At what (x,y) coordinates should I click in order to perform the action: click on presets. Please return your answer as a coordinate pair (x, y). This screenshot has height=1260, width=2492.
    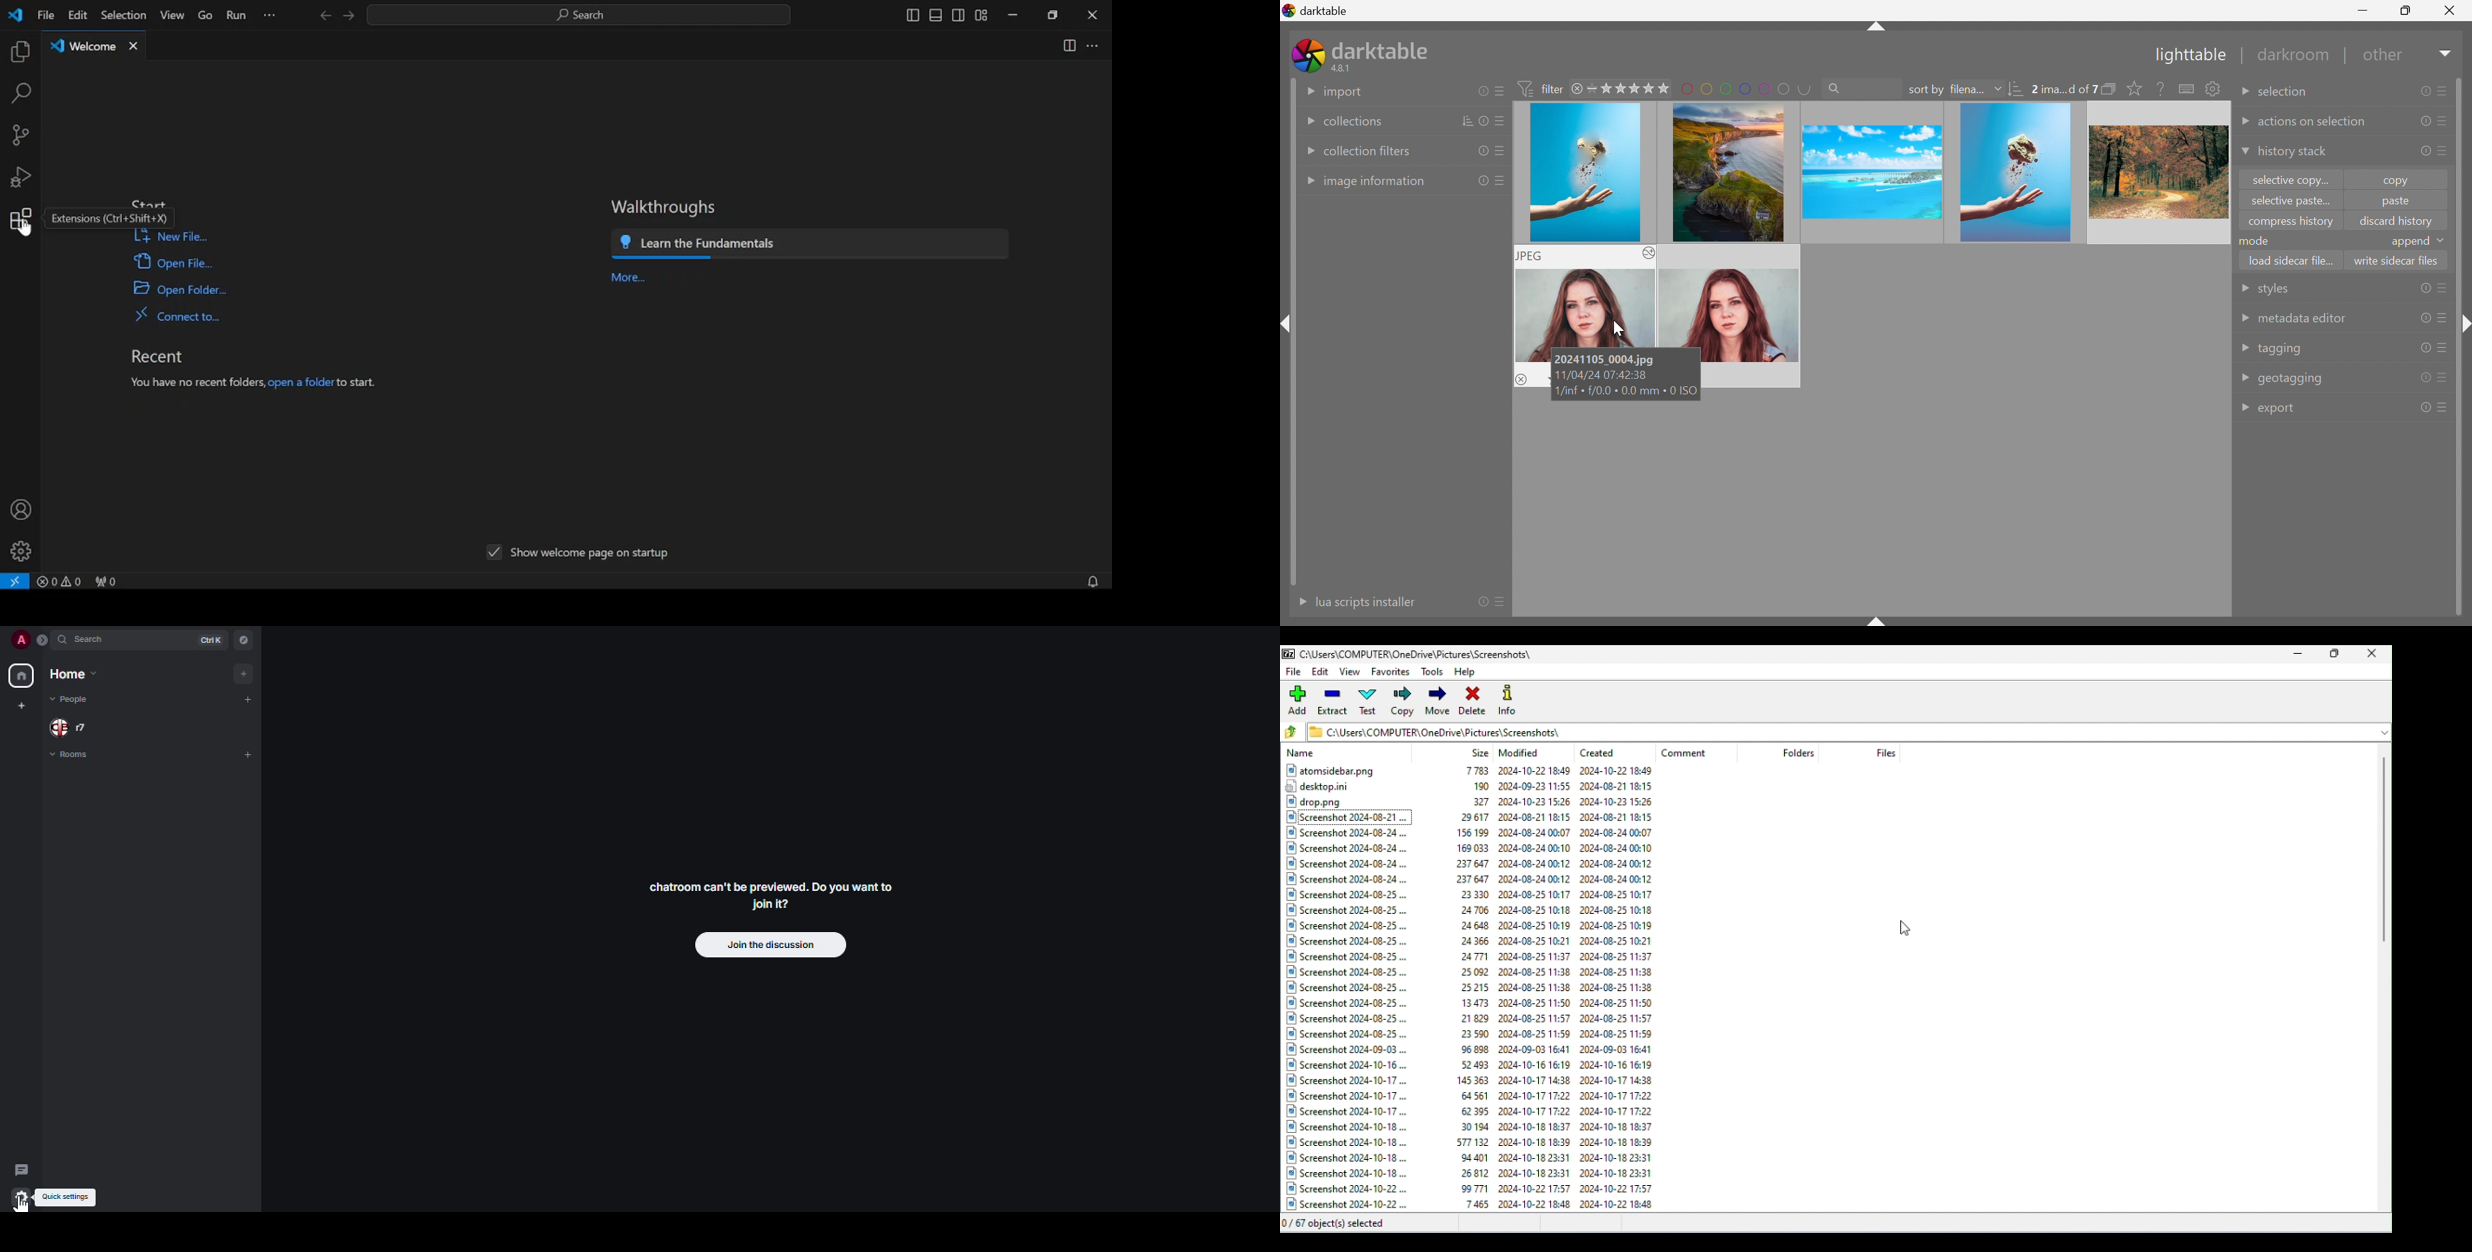
    Looking at the image, I should click on (2444, 376).